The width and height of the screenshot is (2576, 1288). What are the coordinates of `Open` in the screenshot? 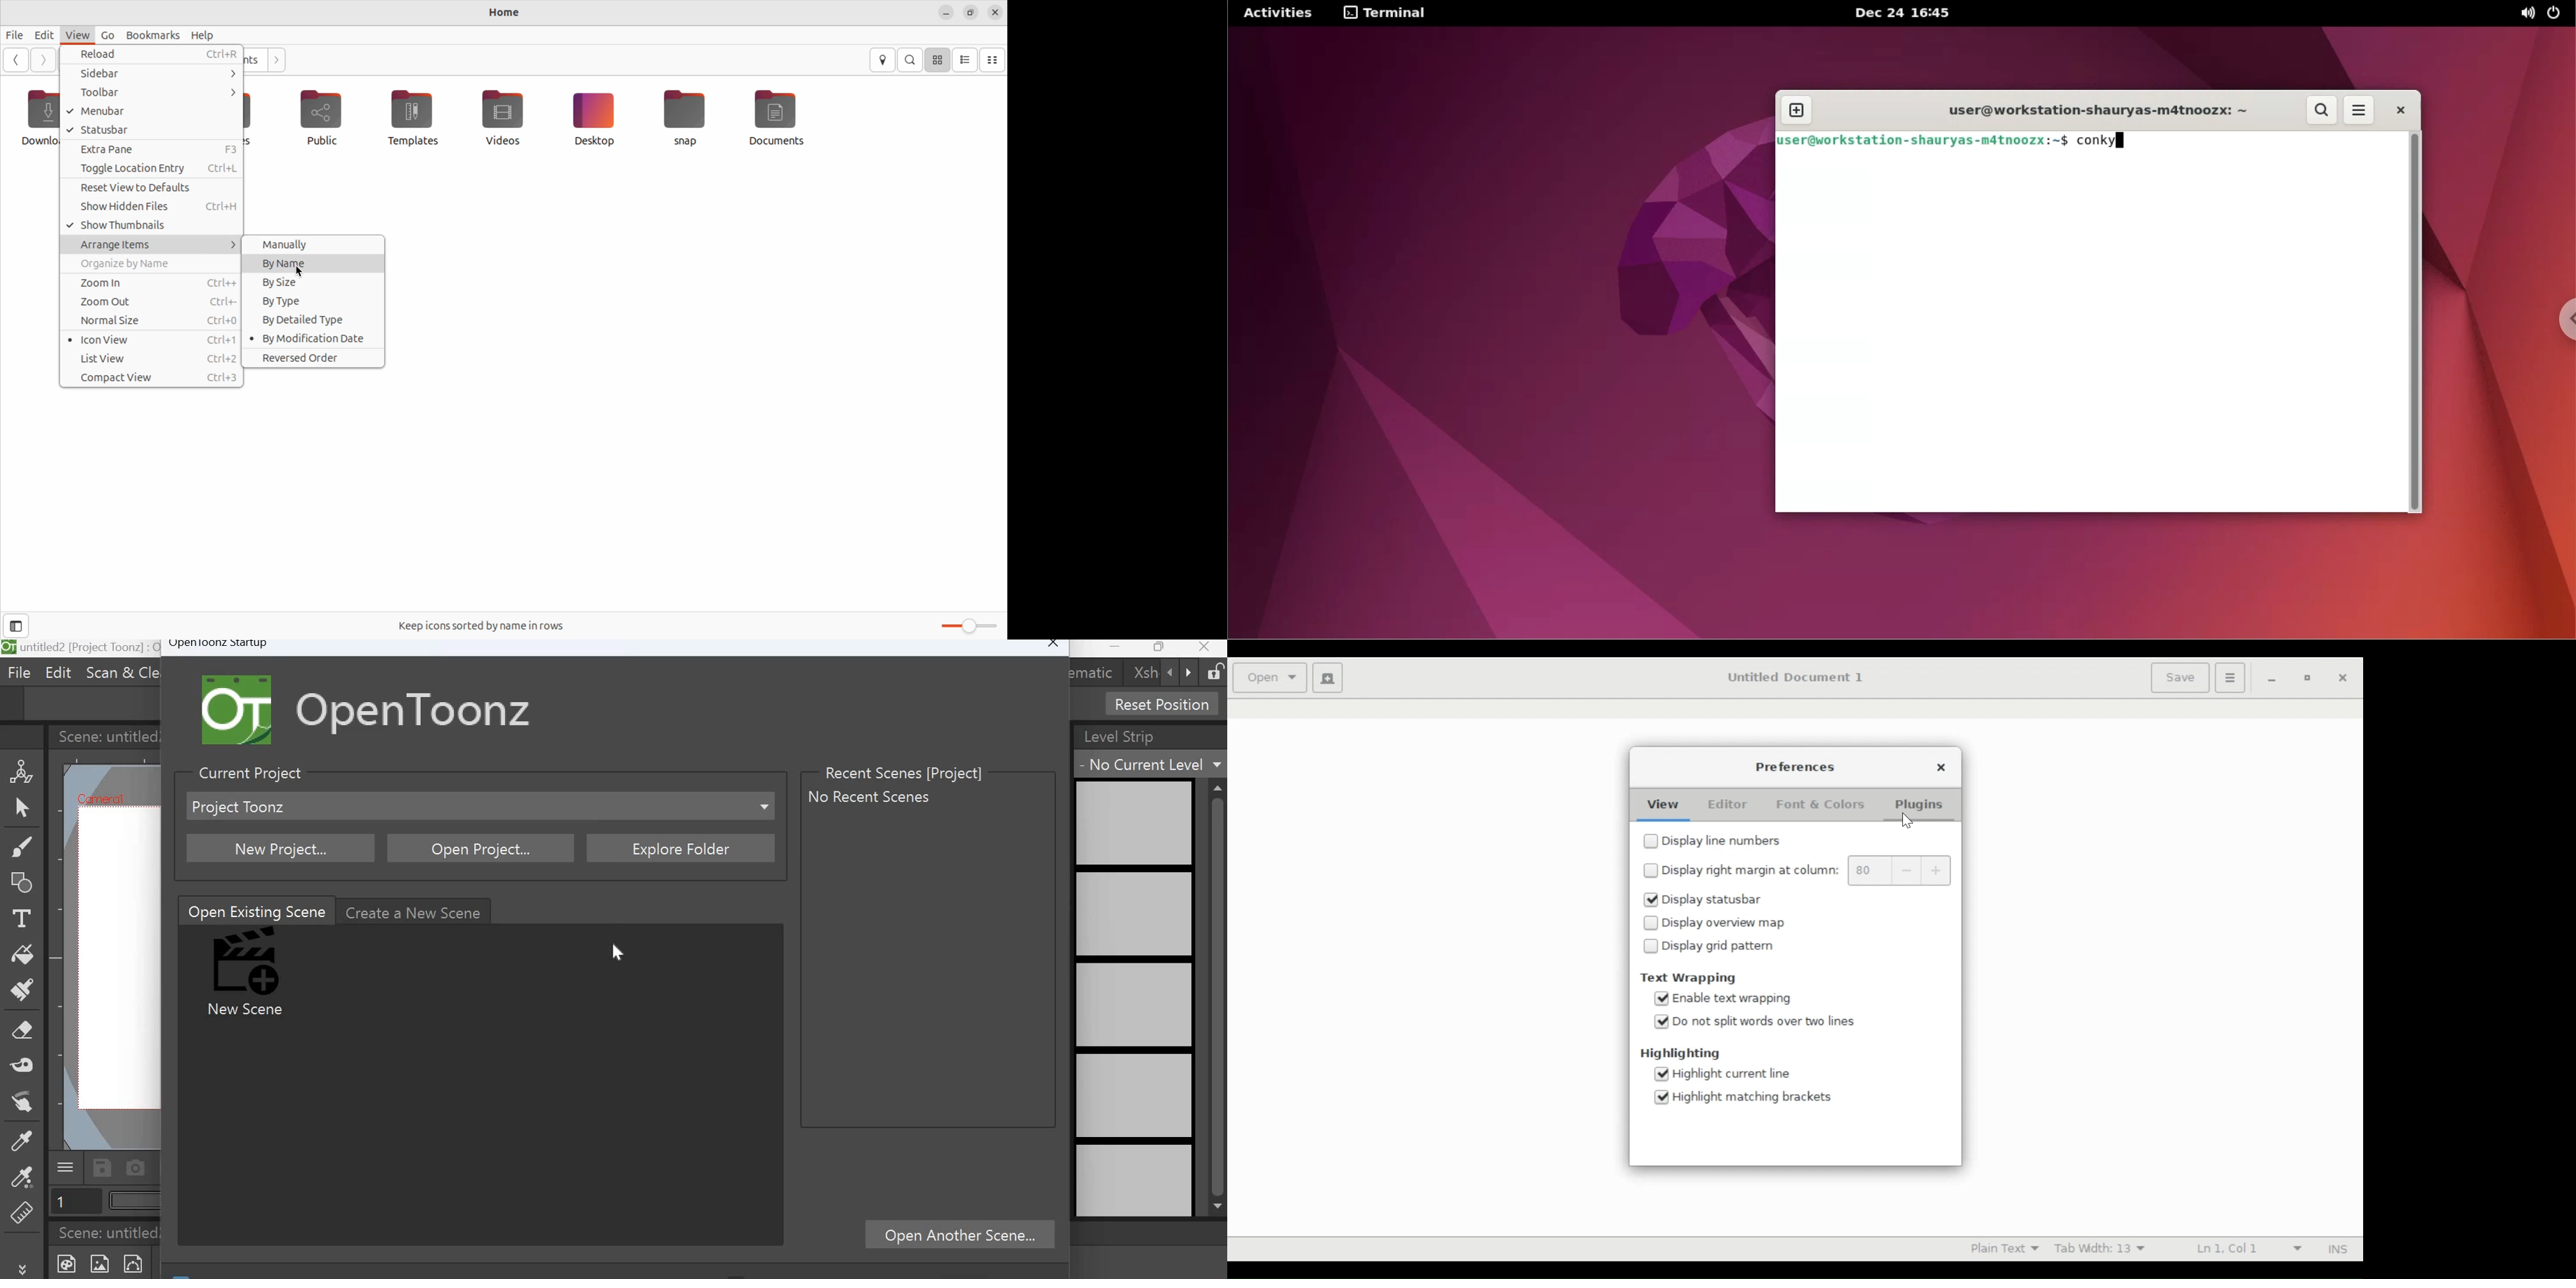 It's located at (1269, 677).